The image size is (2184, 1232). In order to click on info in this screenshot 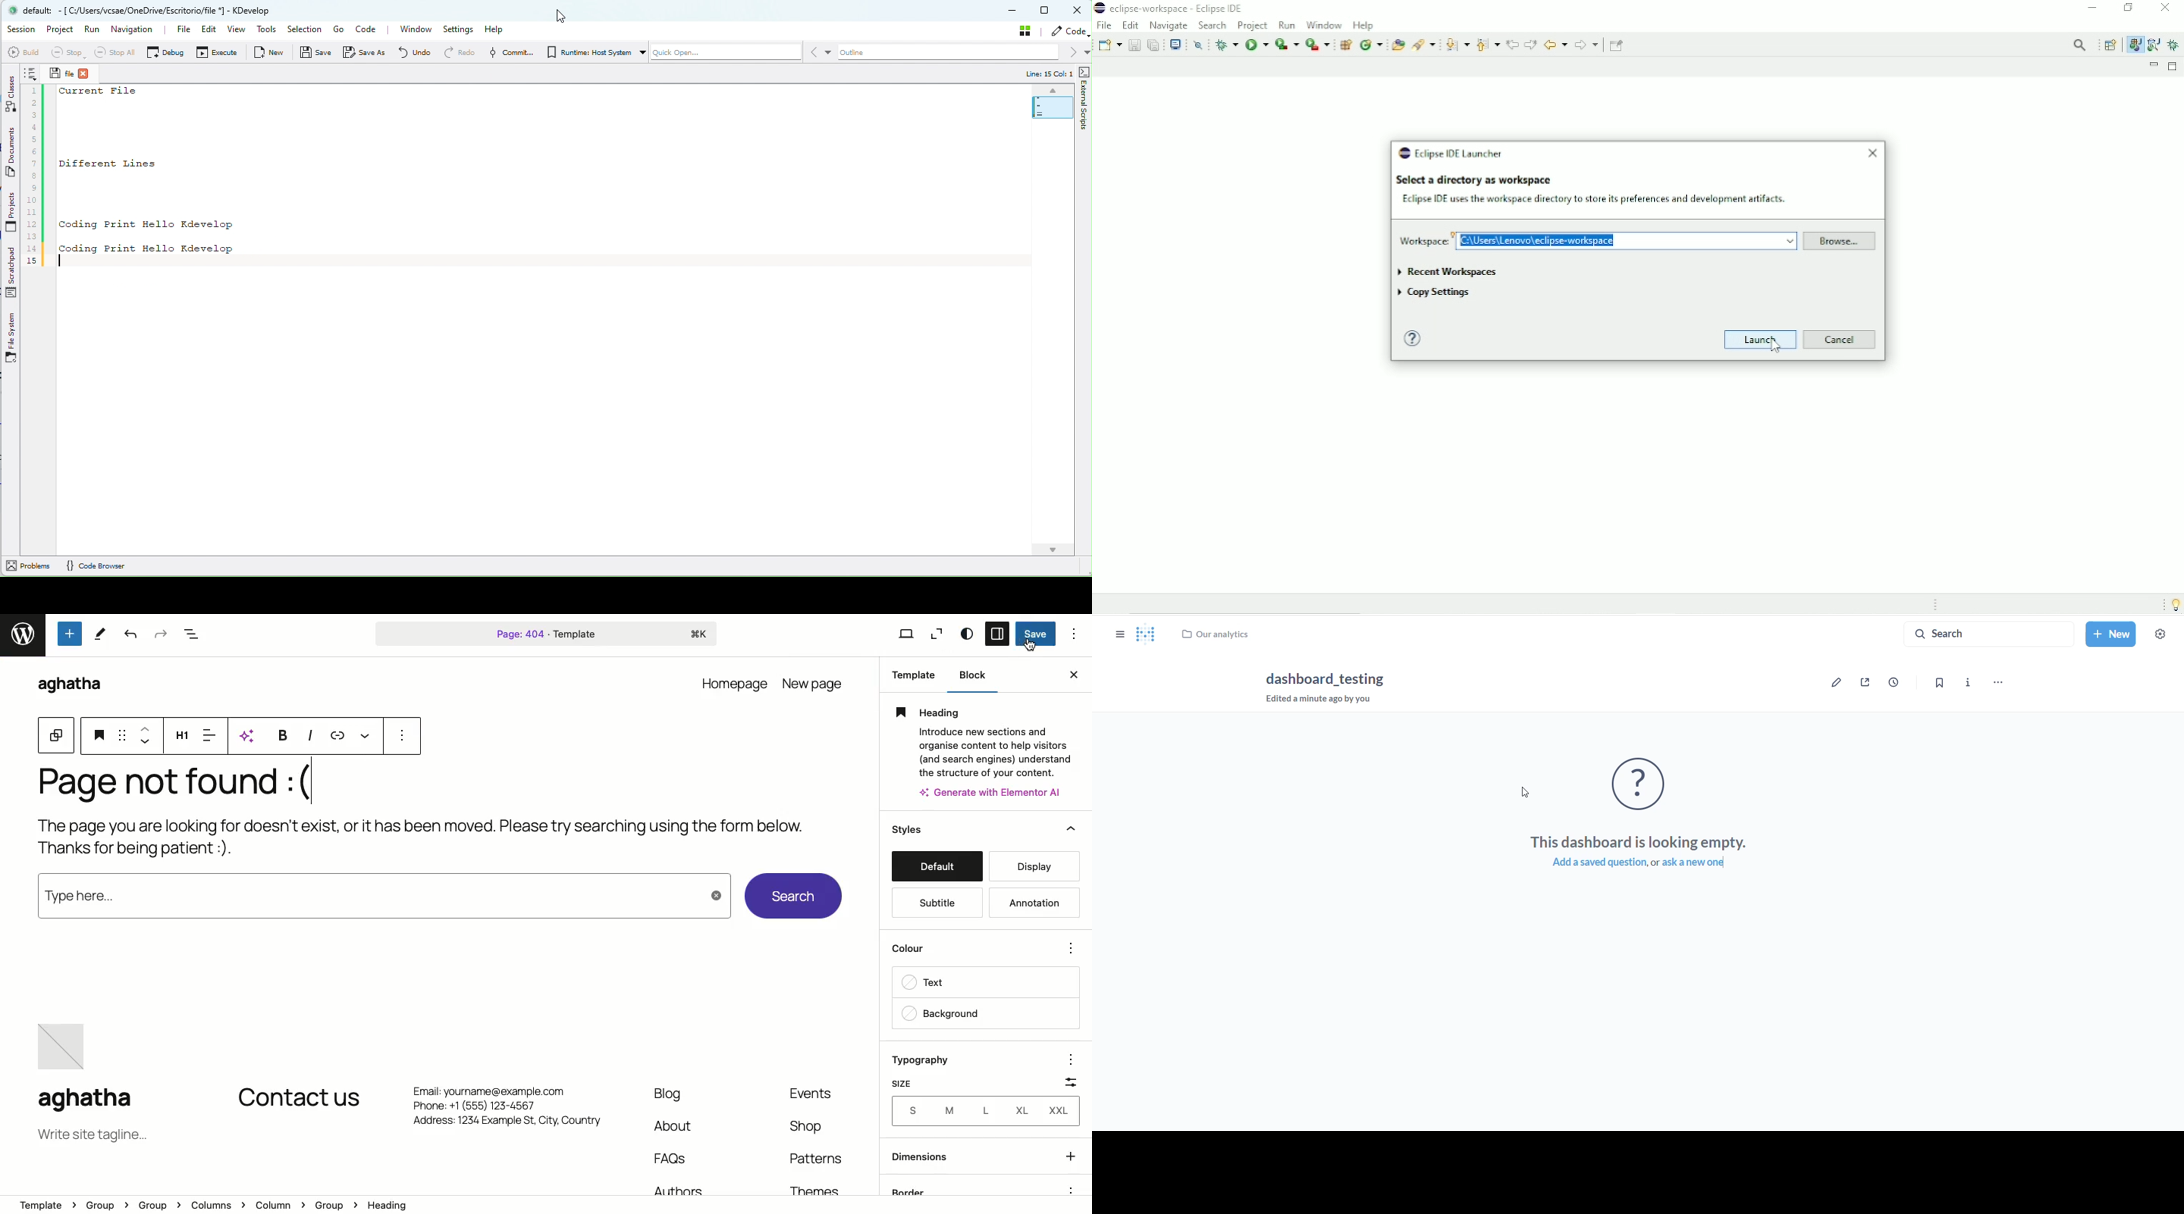, I will do `click(1974, 683)`.